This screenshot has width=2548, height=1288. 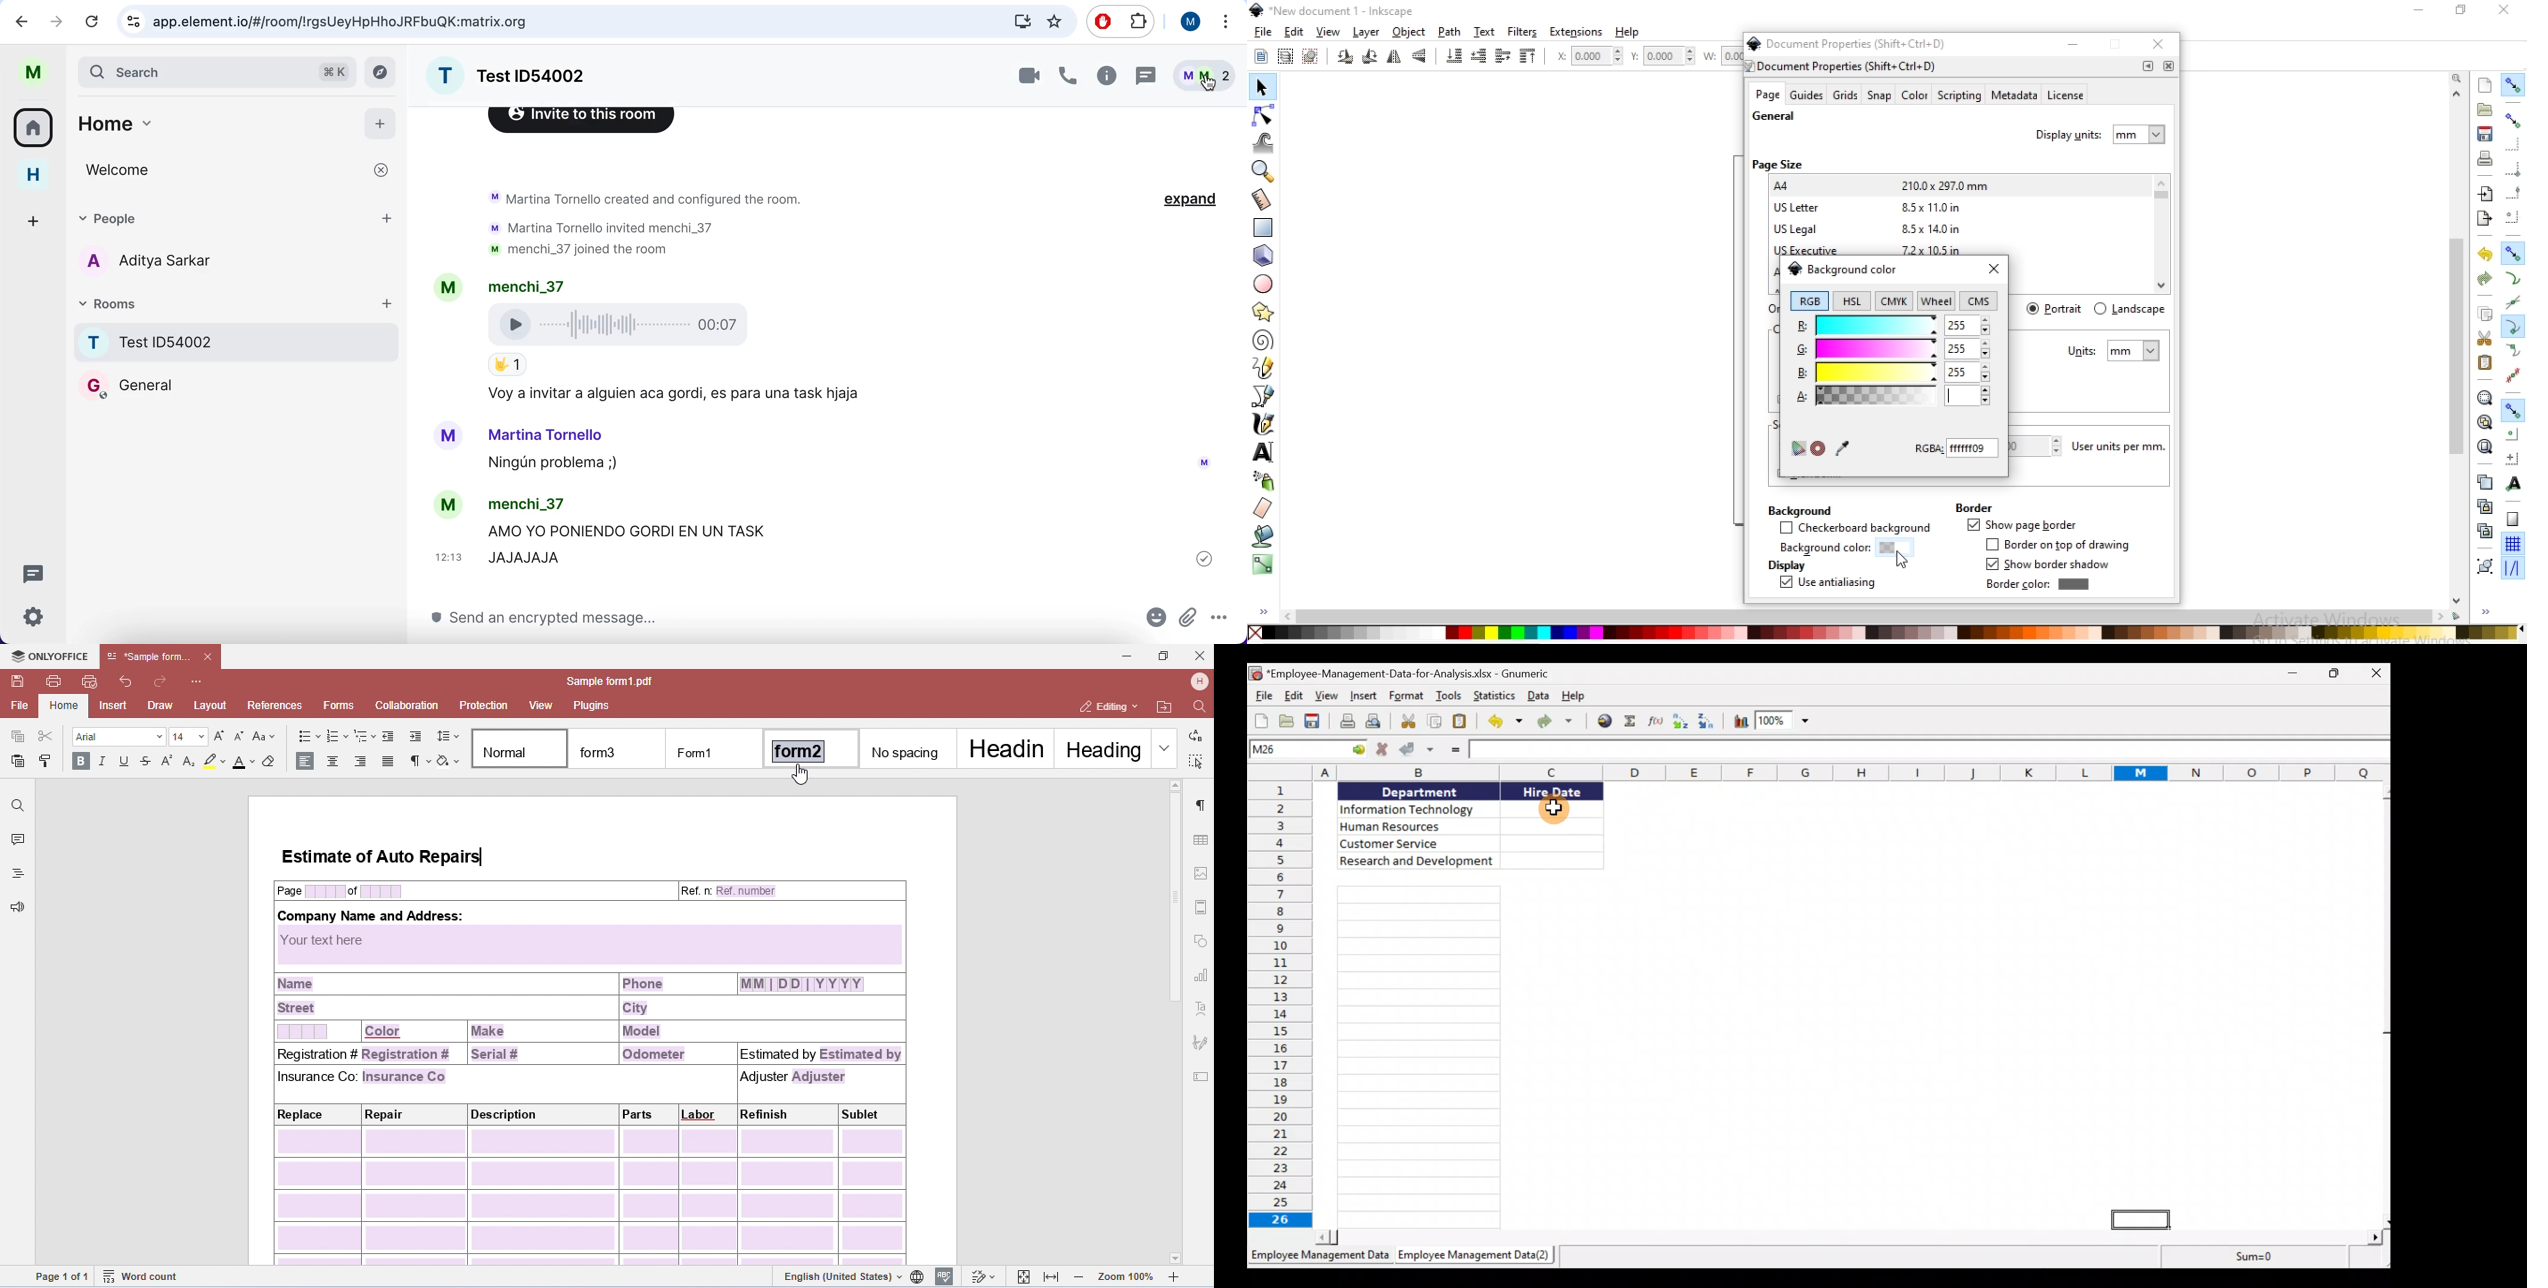 I want to click on sent, so click(x=1204, y=559).